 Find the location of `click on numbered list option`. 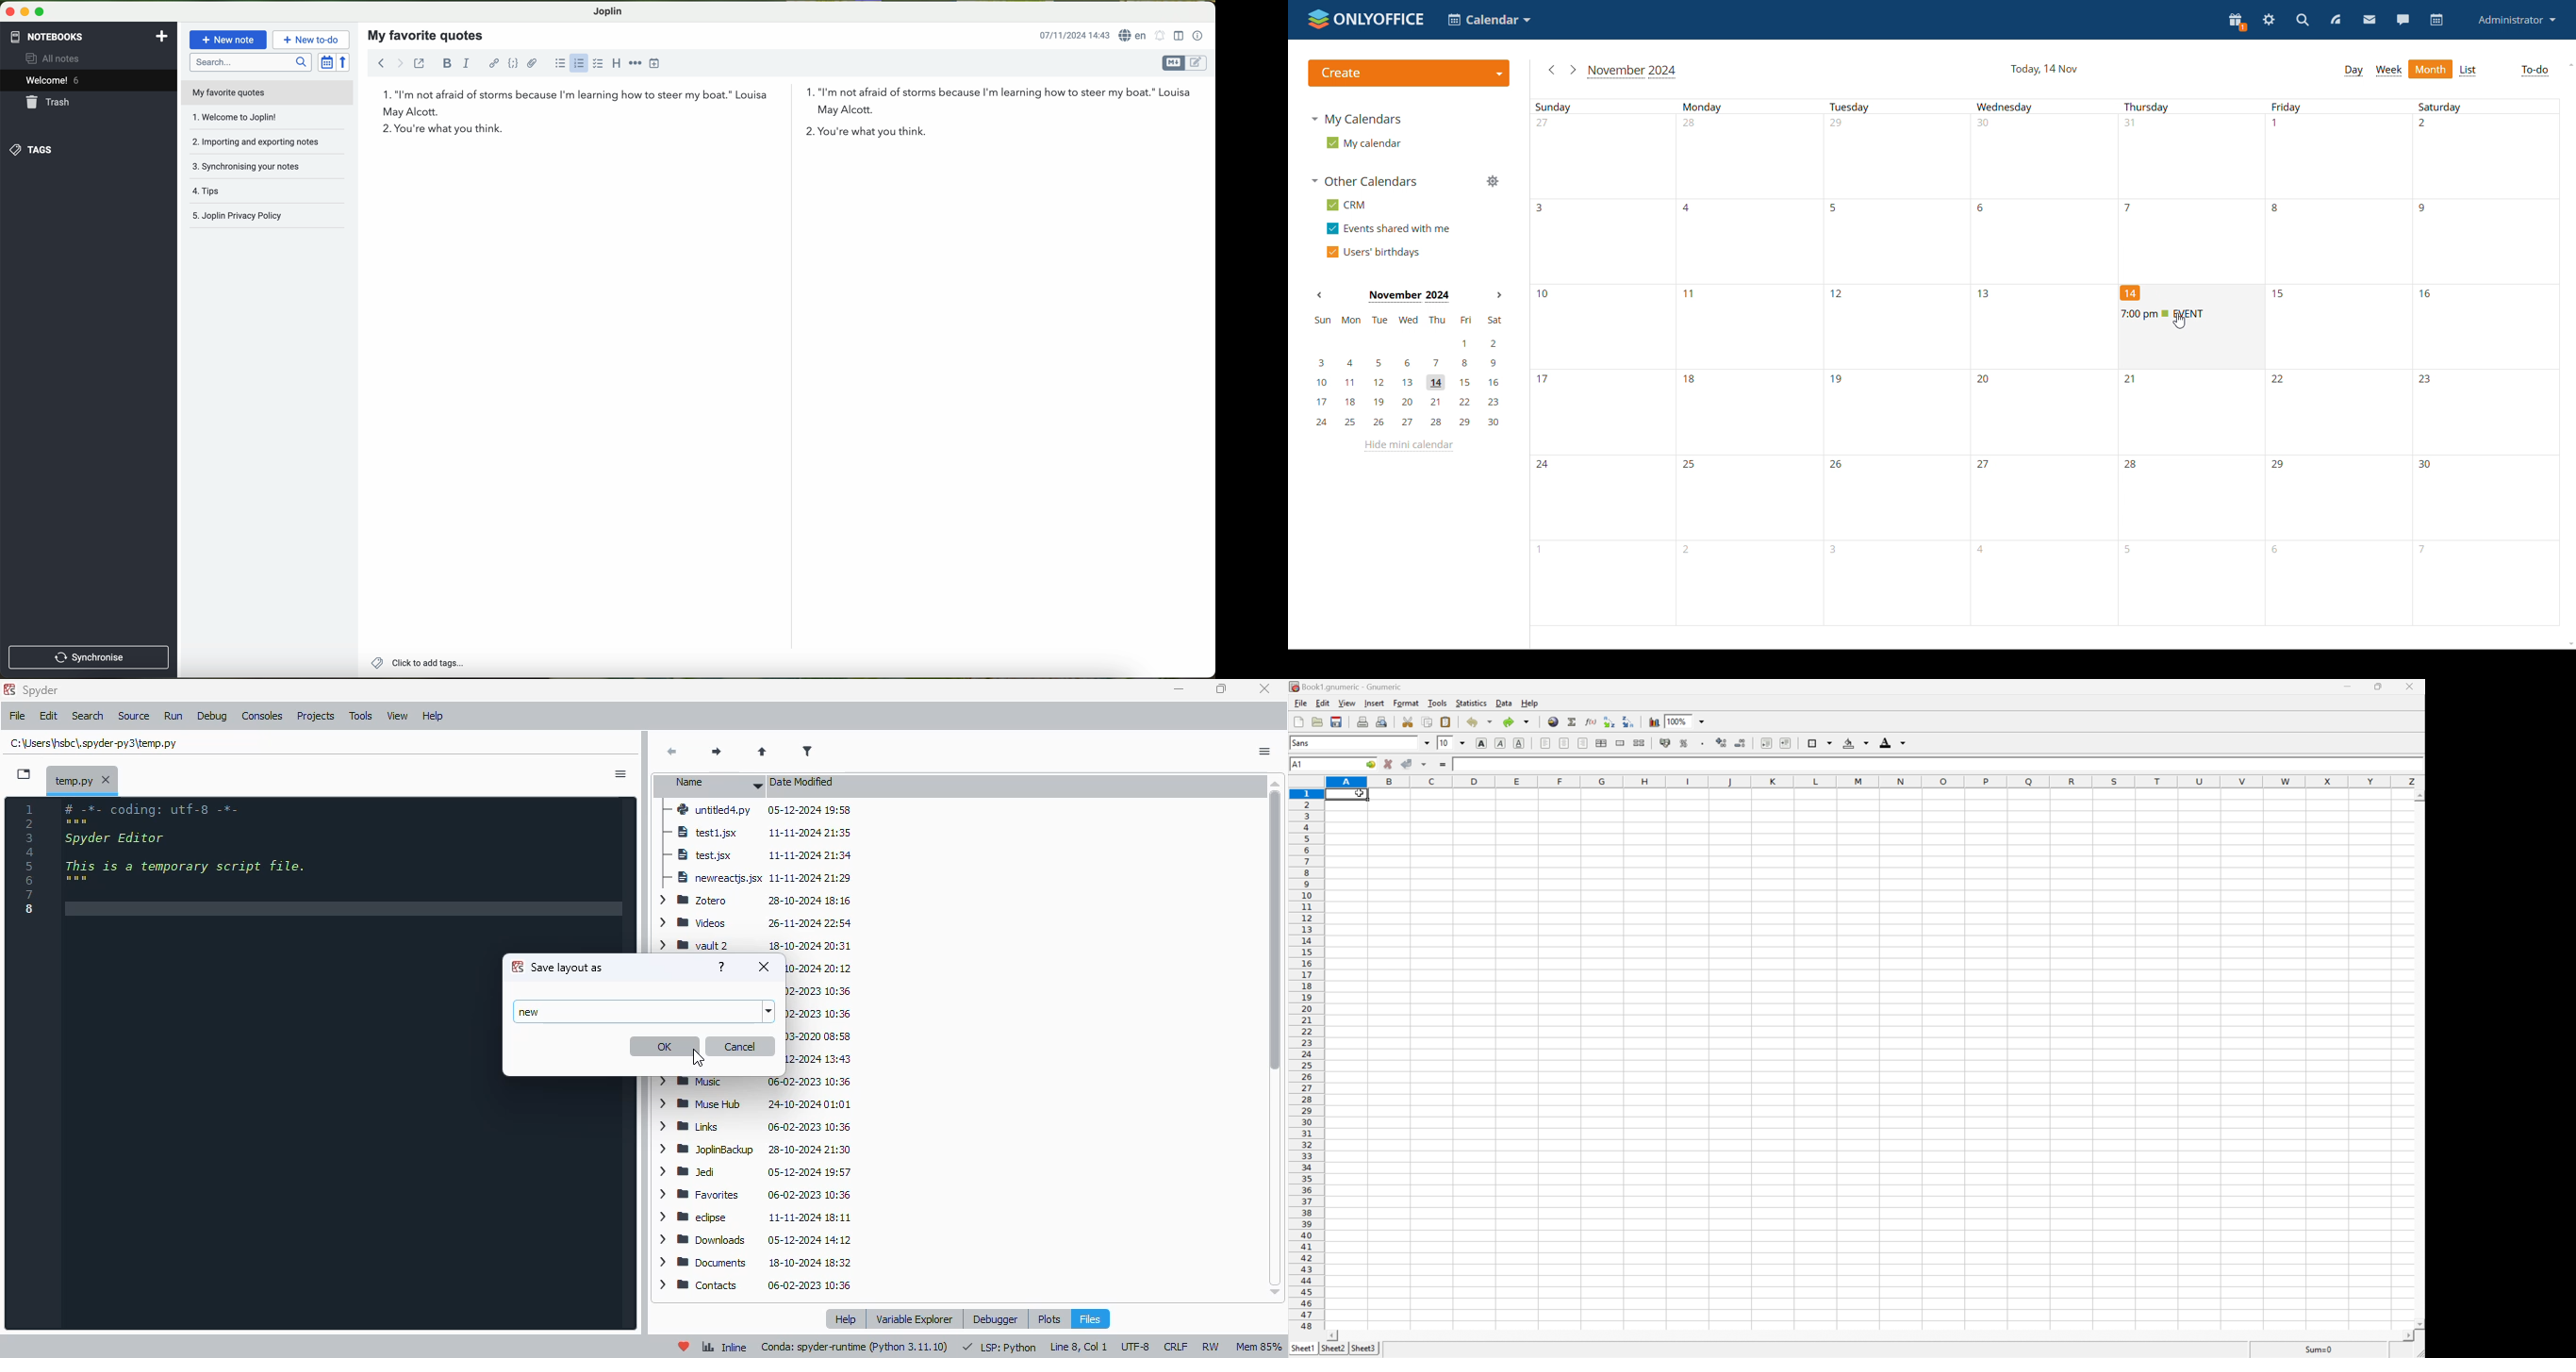

click on numbered list option is located at coordinates (577, 66).